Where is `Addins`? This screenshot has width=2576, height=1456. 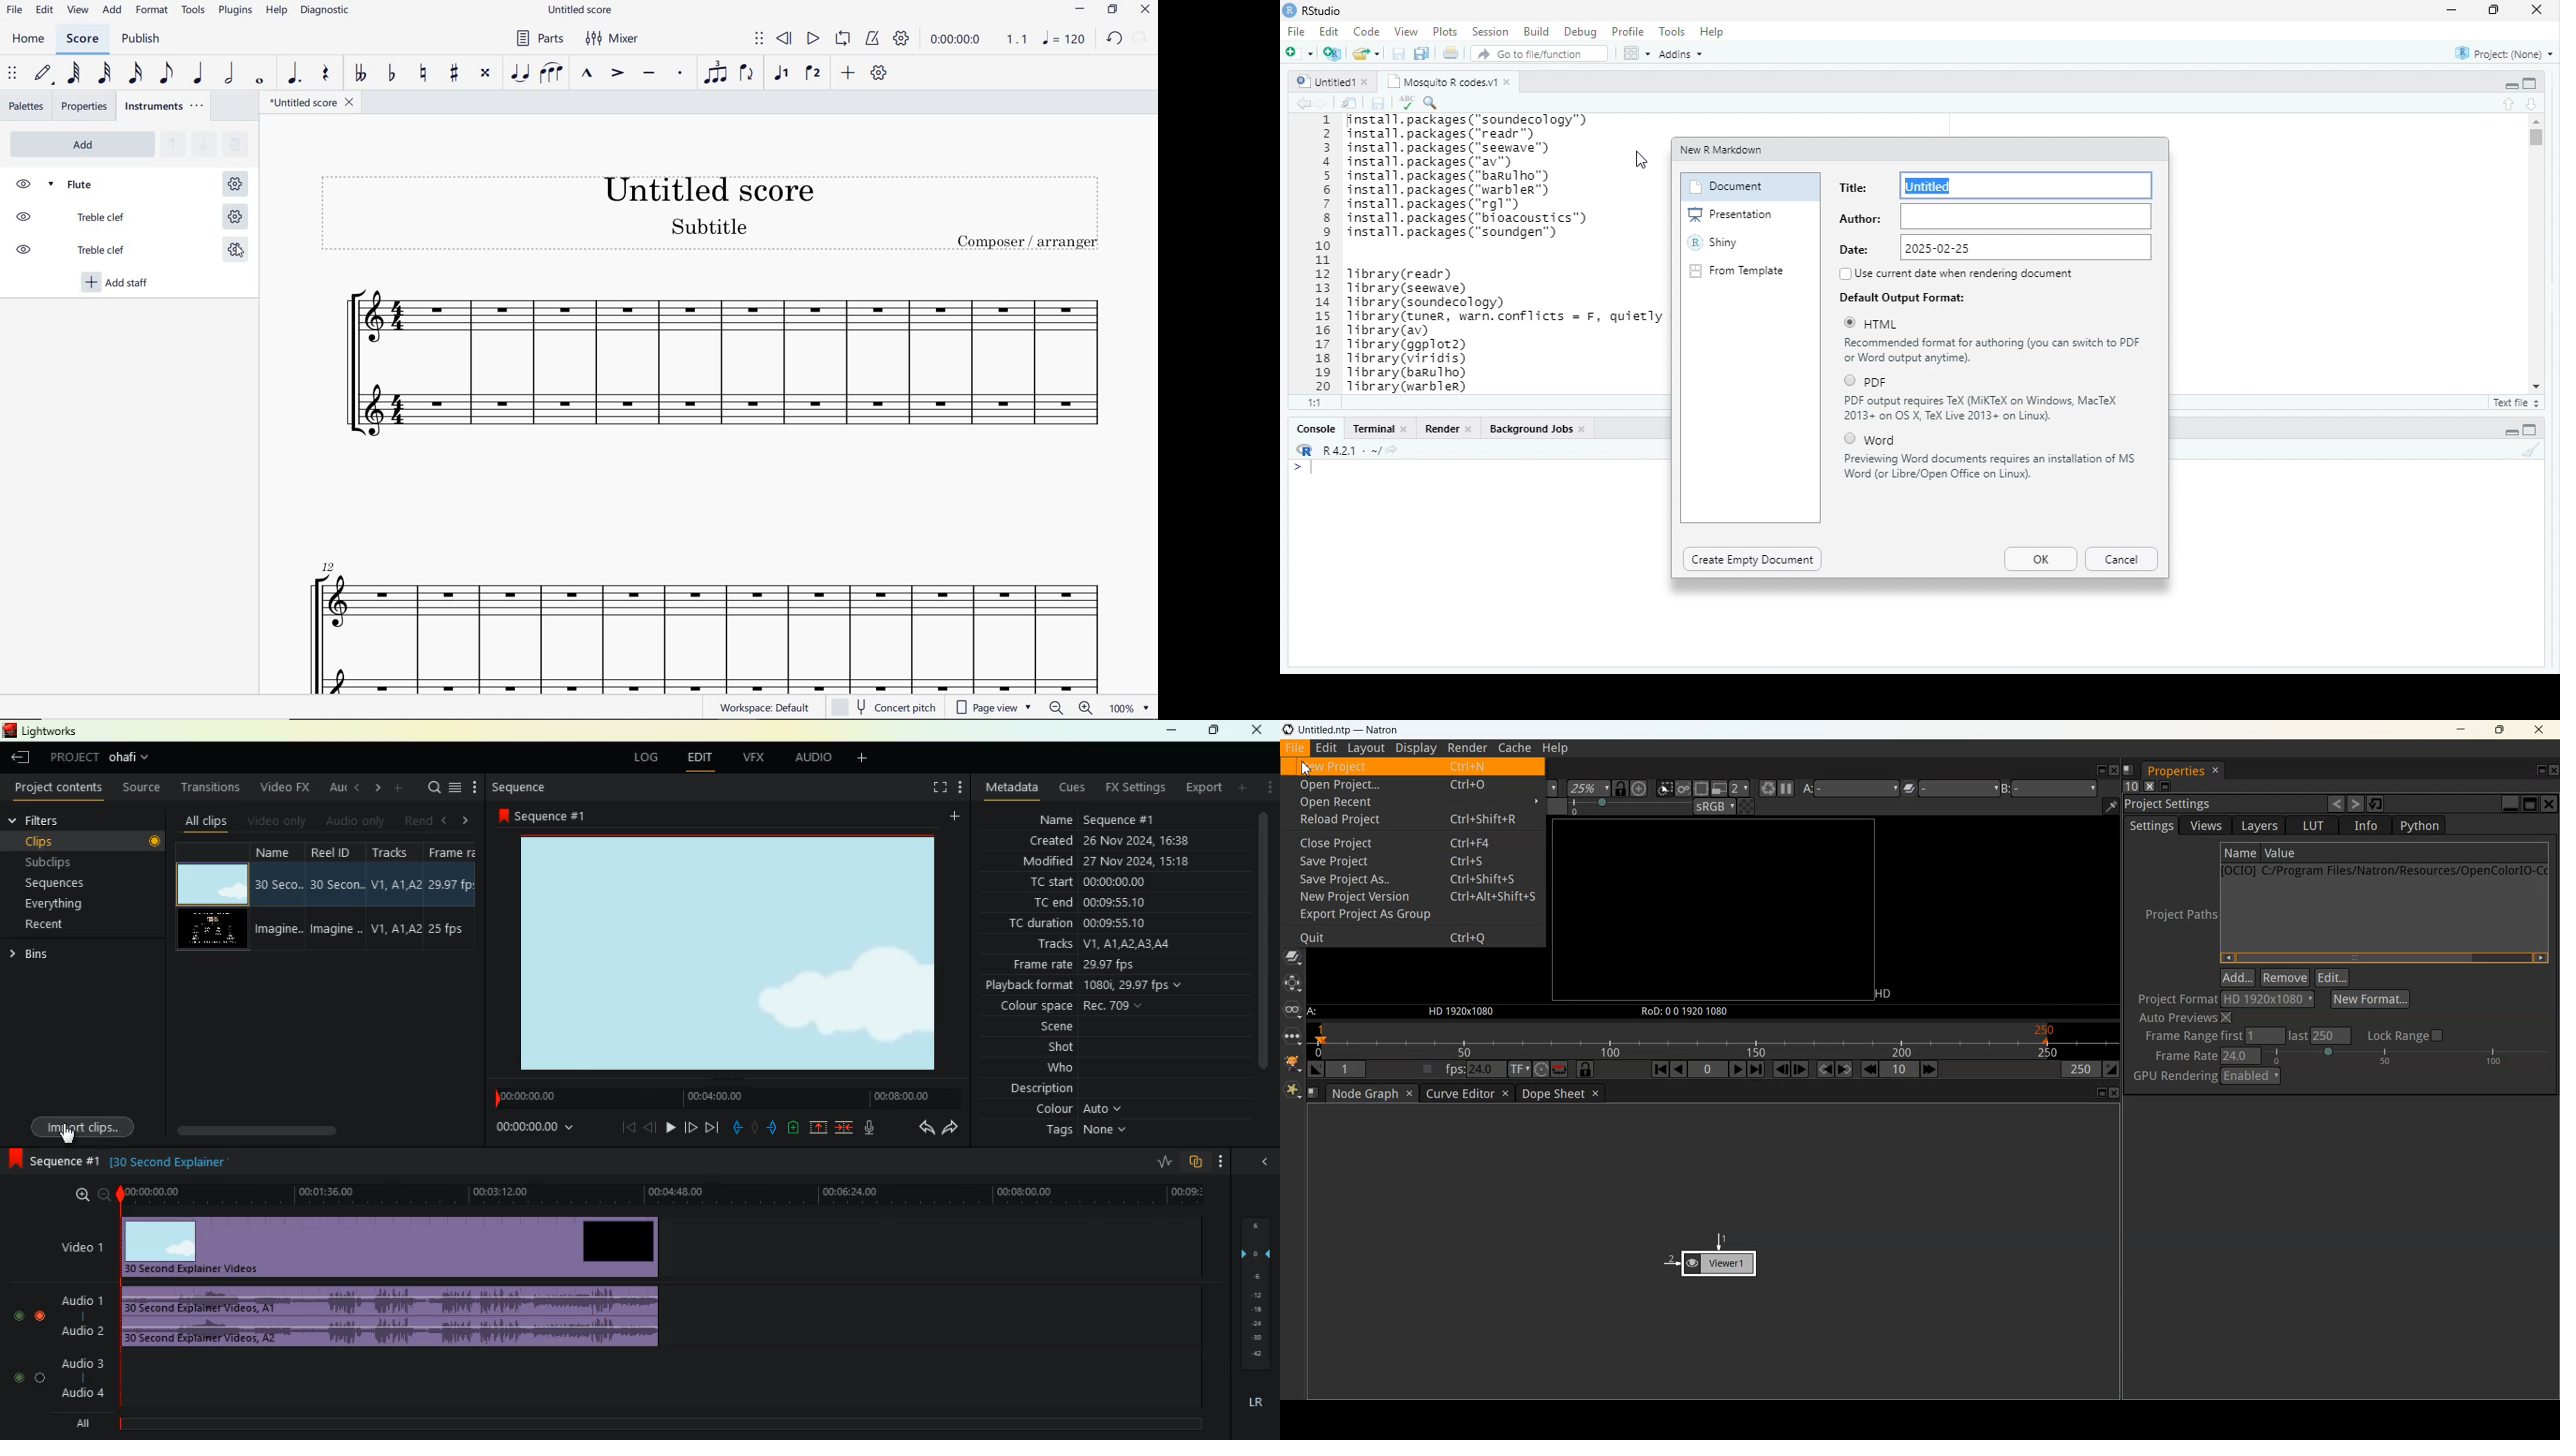
Addins is located at coordinates (1682, 55).